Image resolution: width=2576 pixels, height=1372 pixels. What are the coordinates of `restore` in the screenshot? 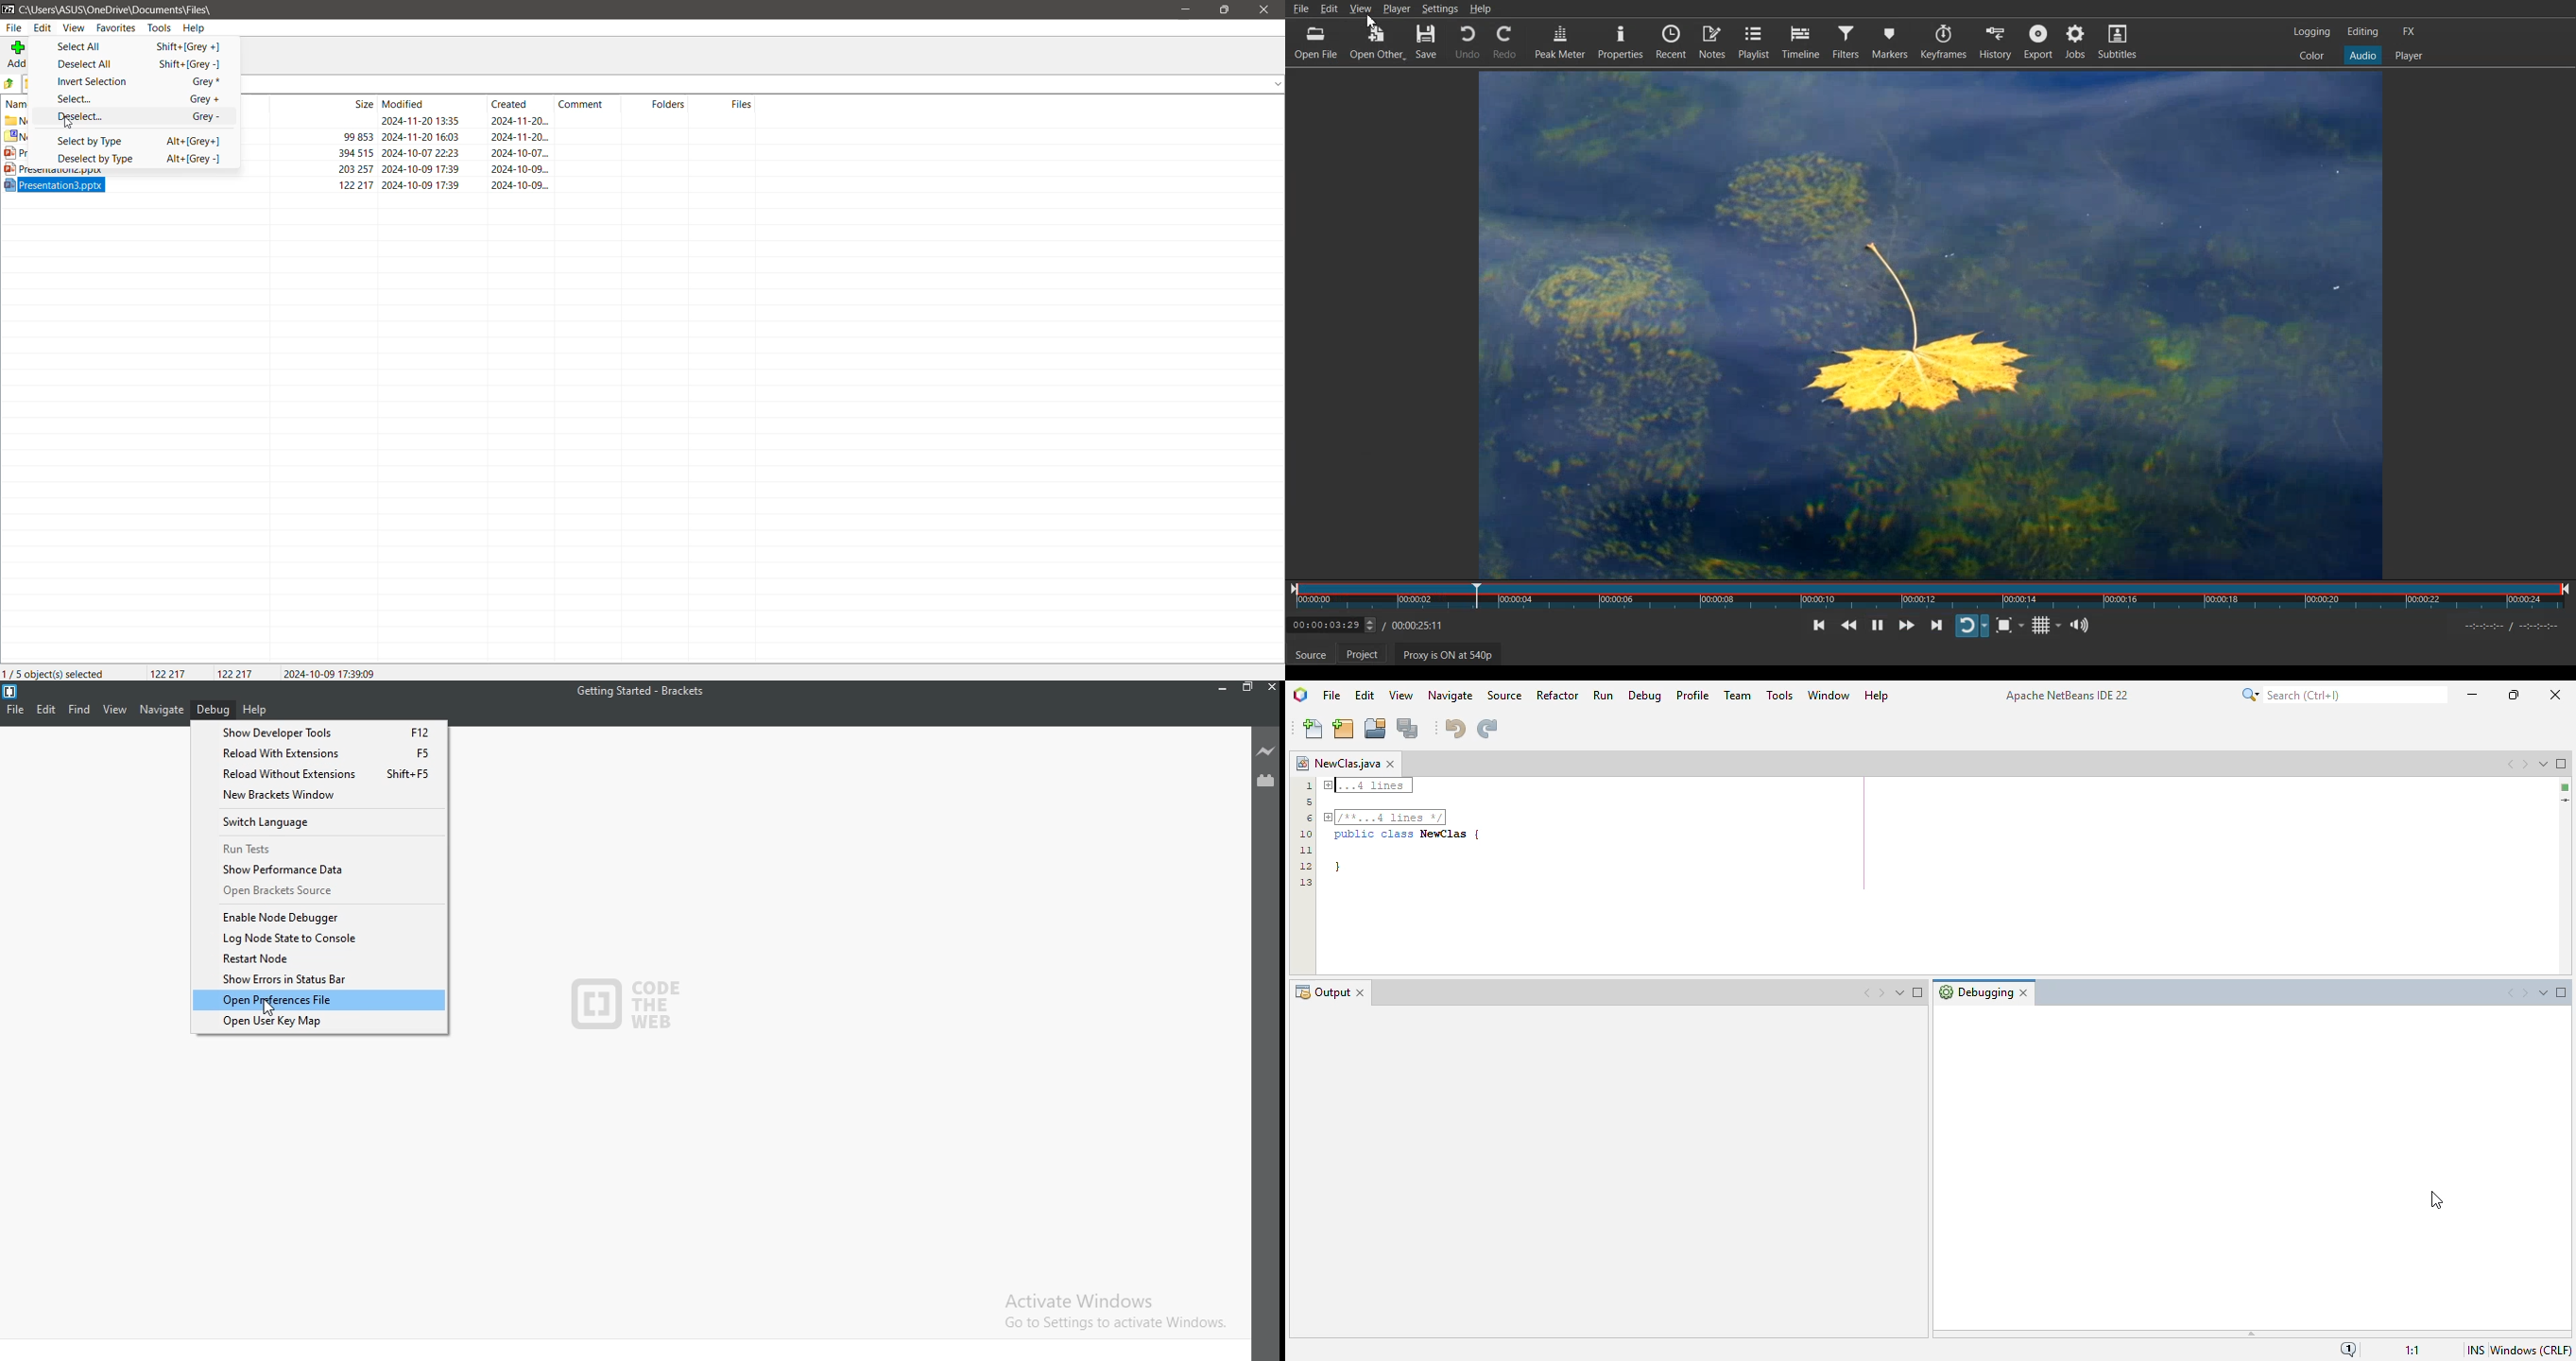 It's located at (1246, 691).